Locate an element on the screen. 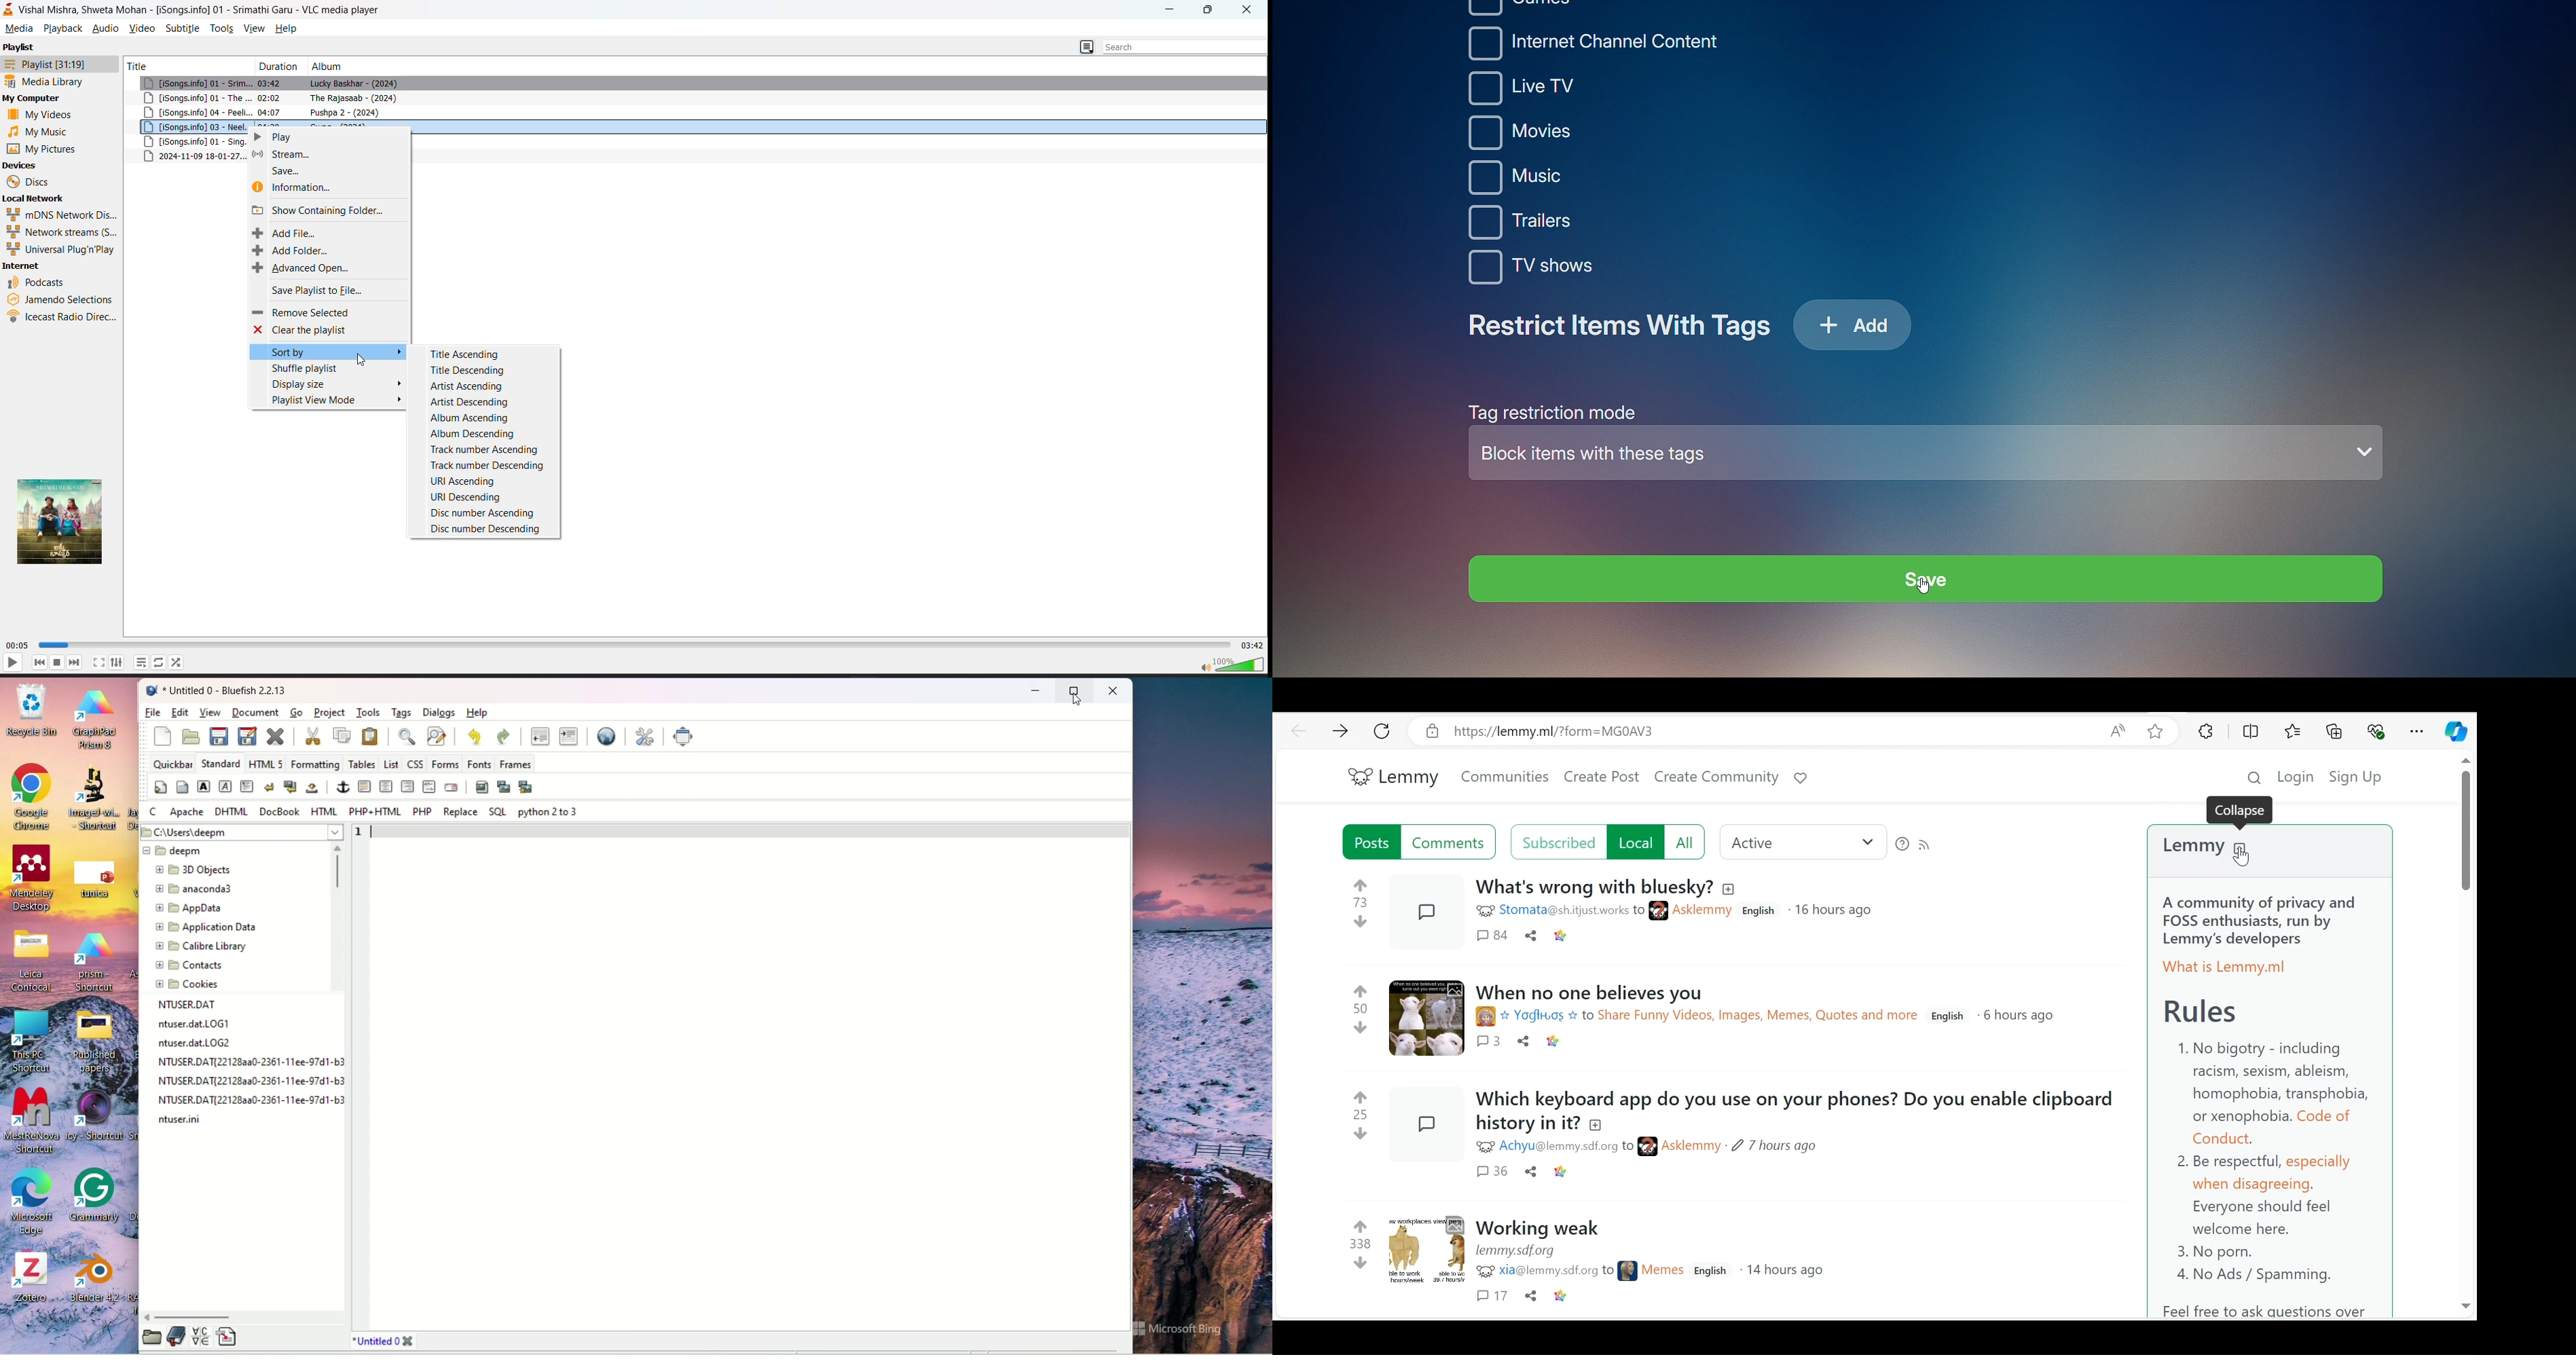 The width and height of the screenshot is (2576, 1372). discs is located at coordinates (32, 182).